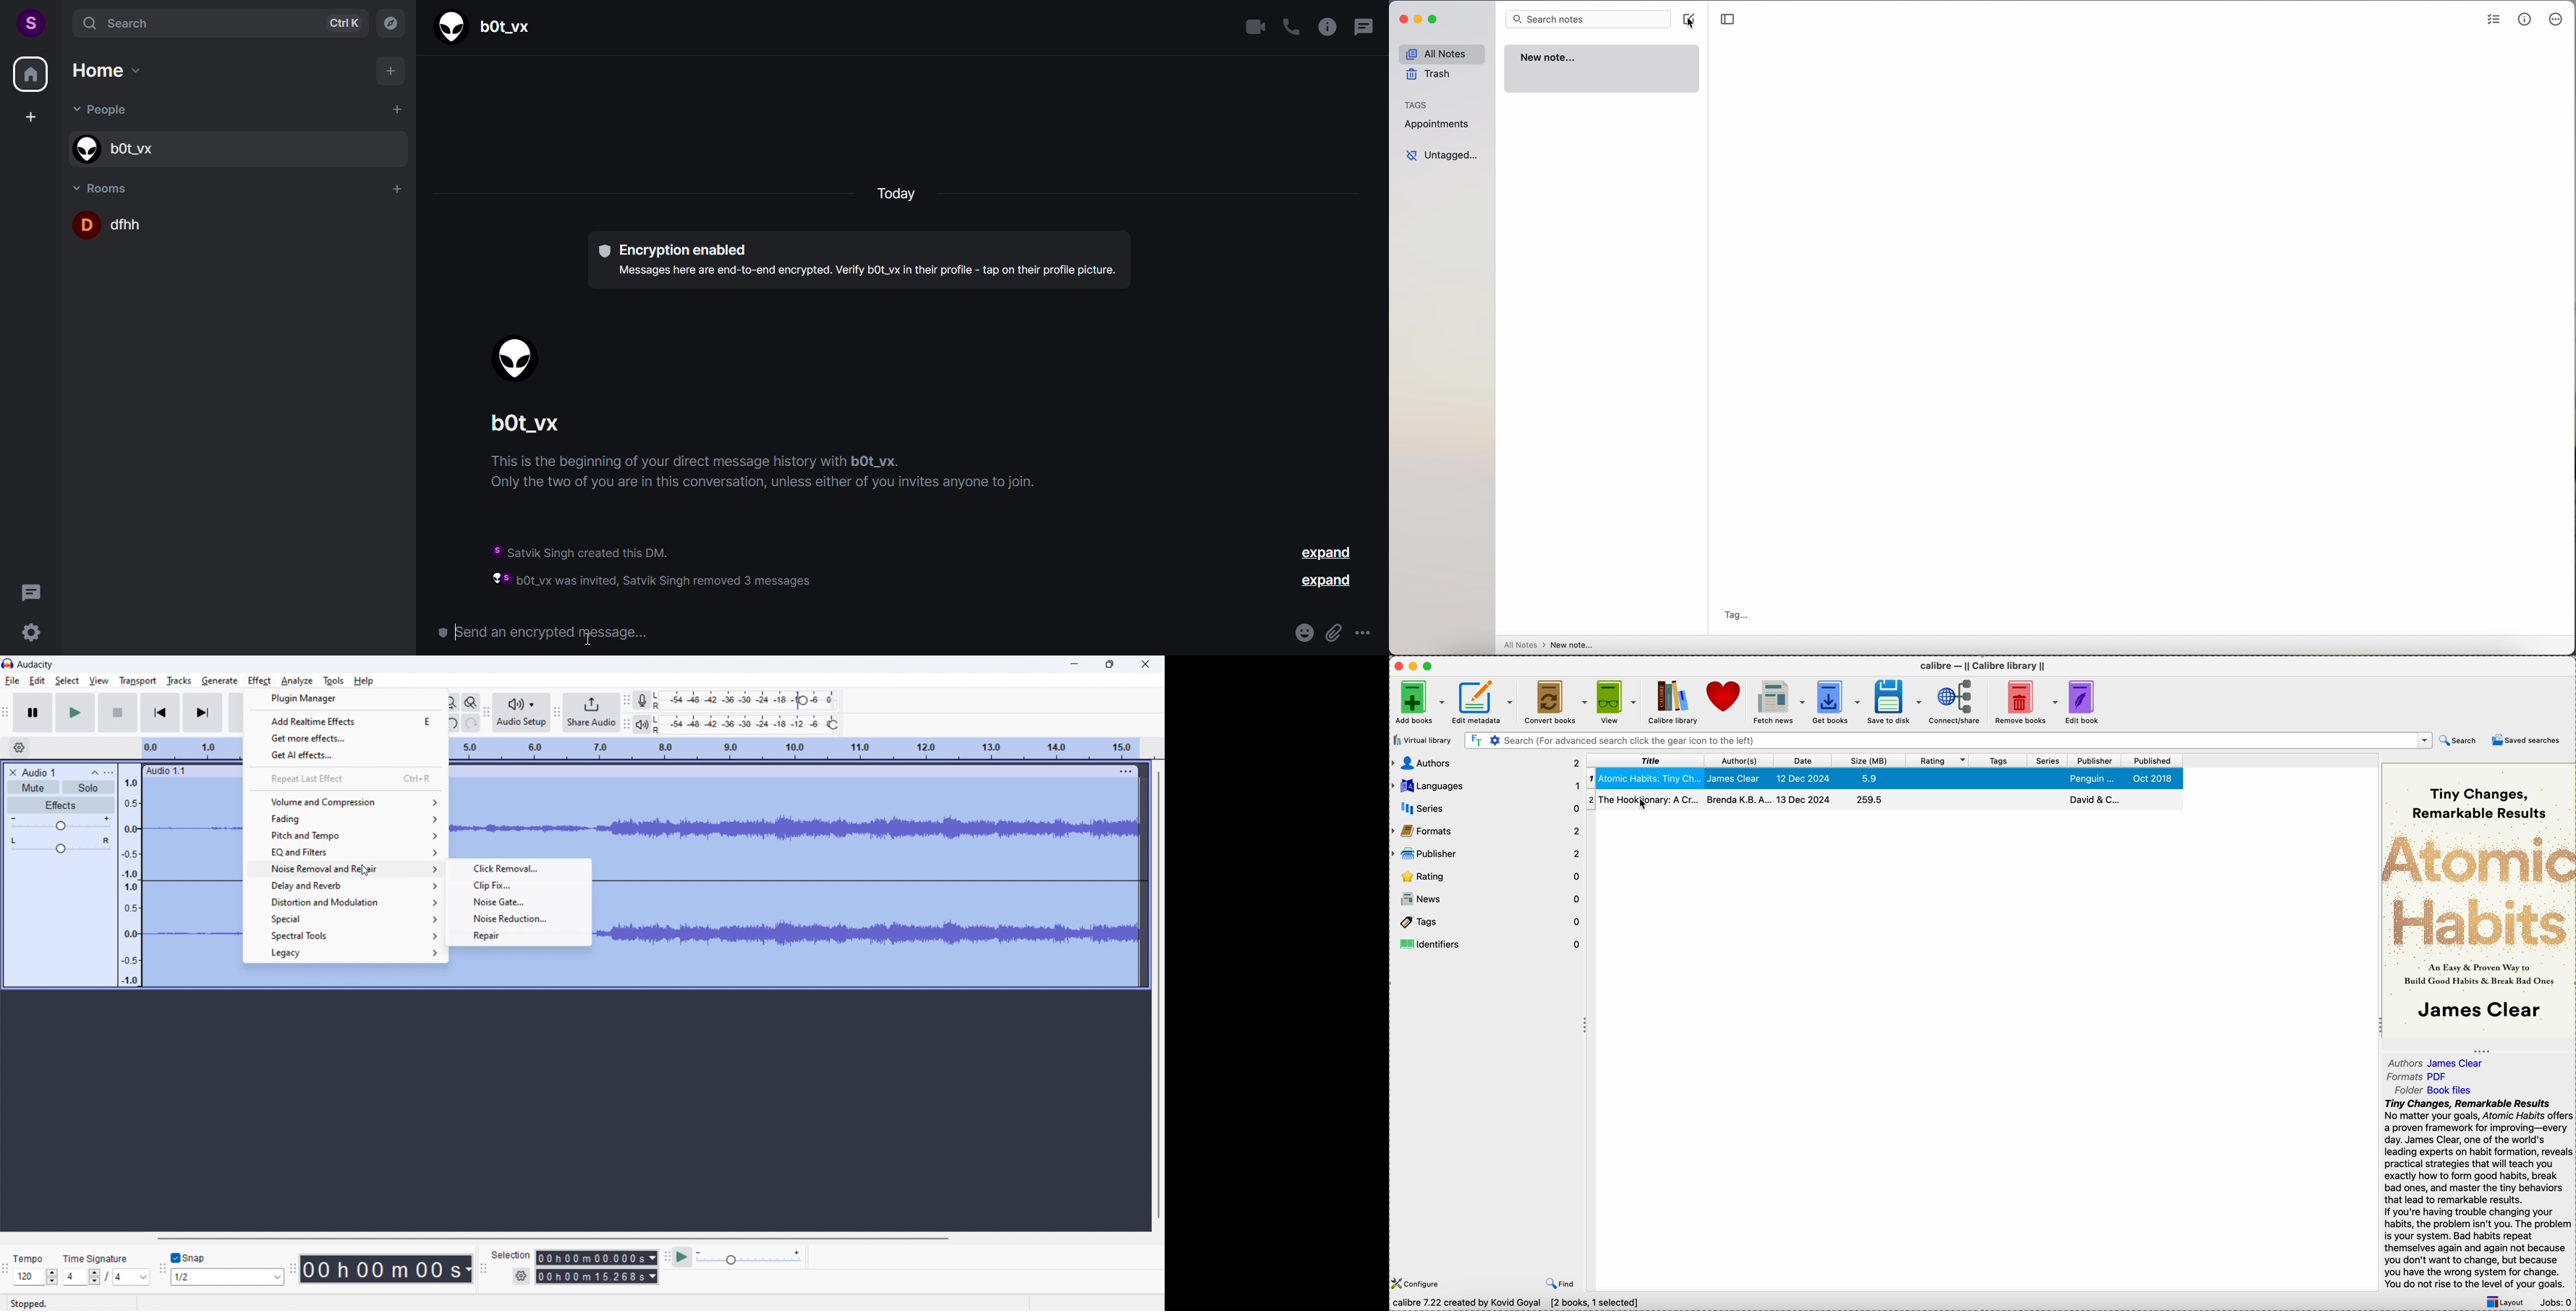 This screenshot has height=1316, width=2576. I want to click on timeline settings, so click(19, 747).